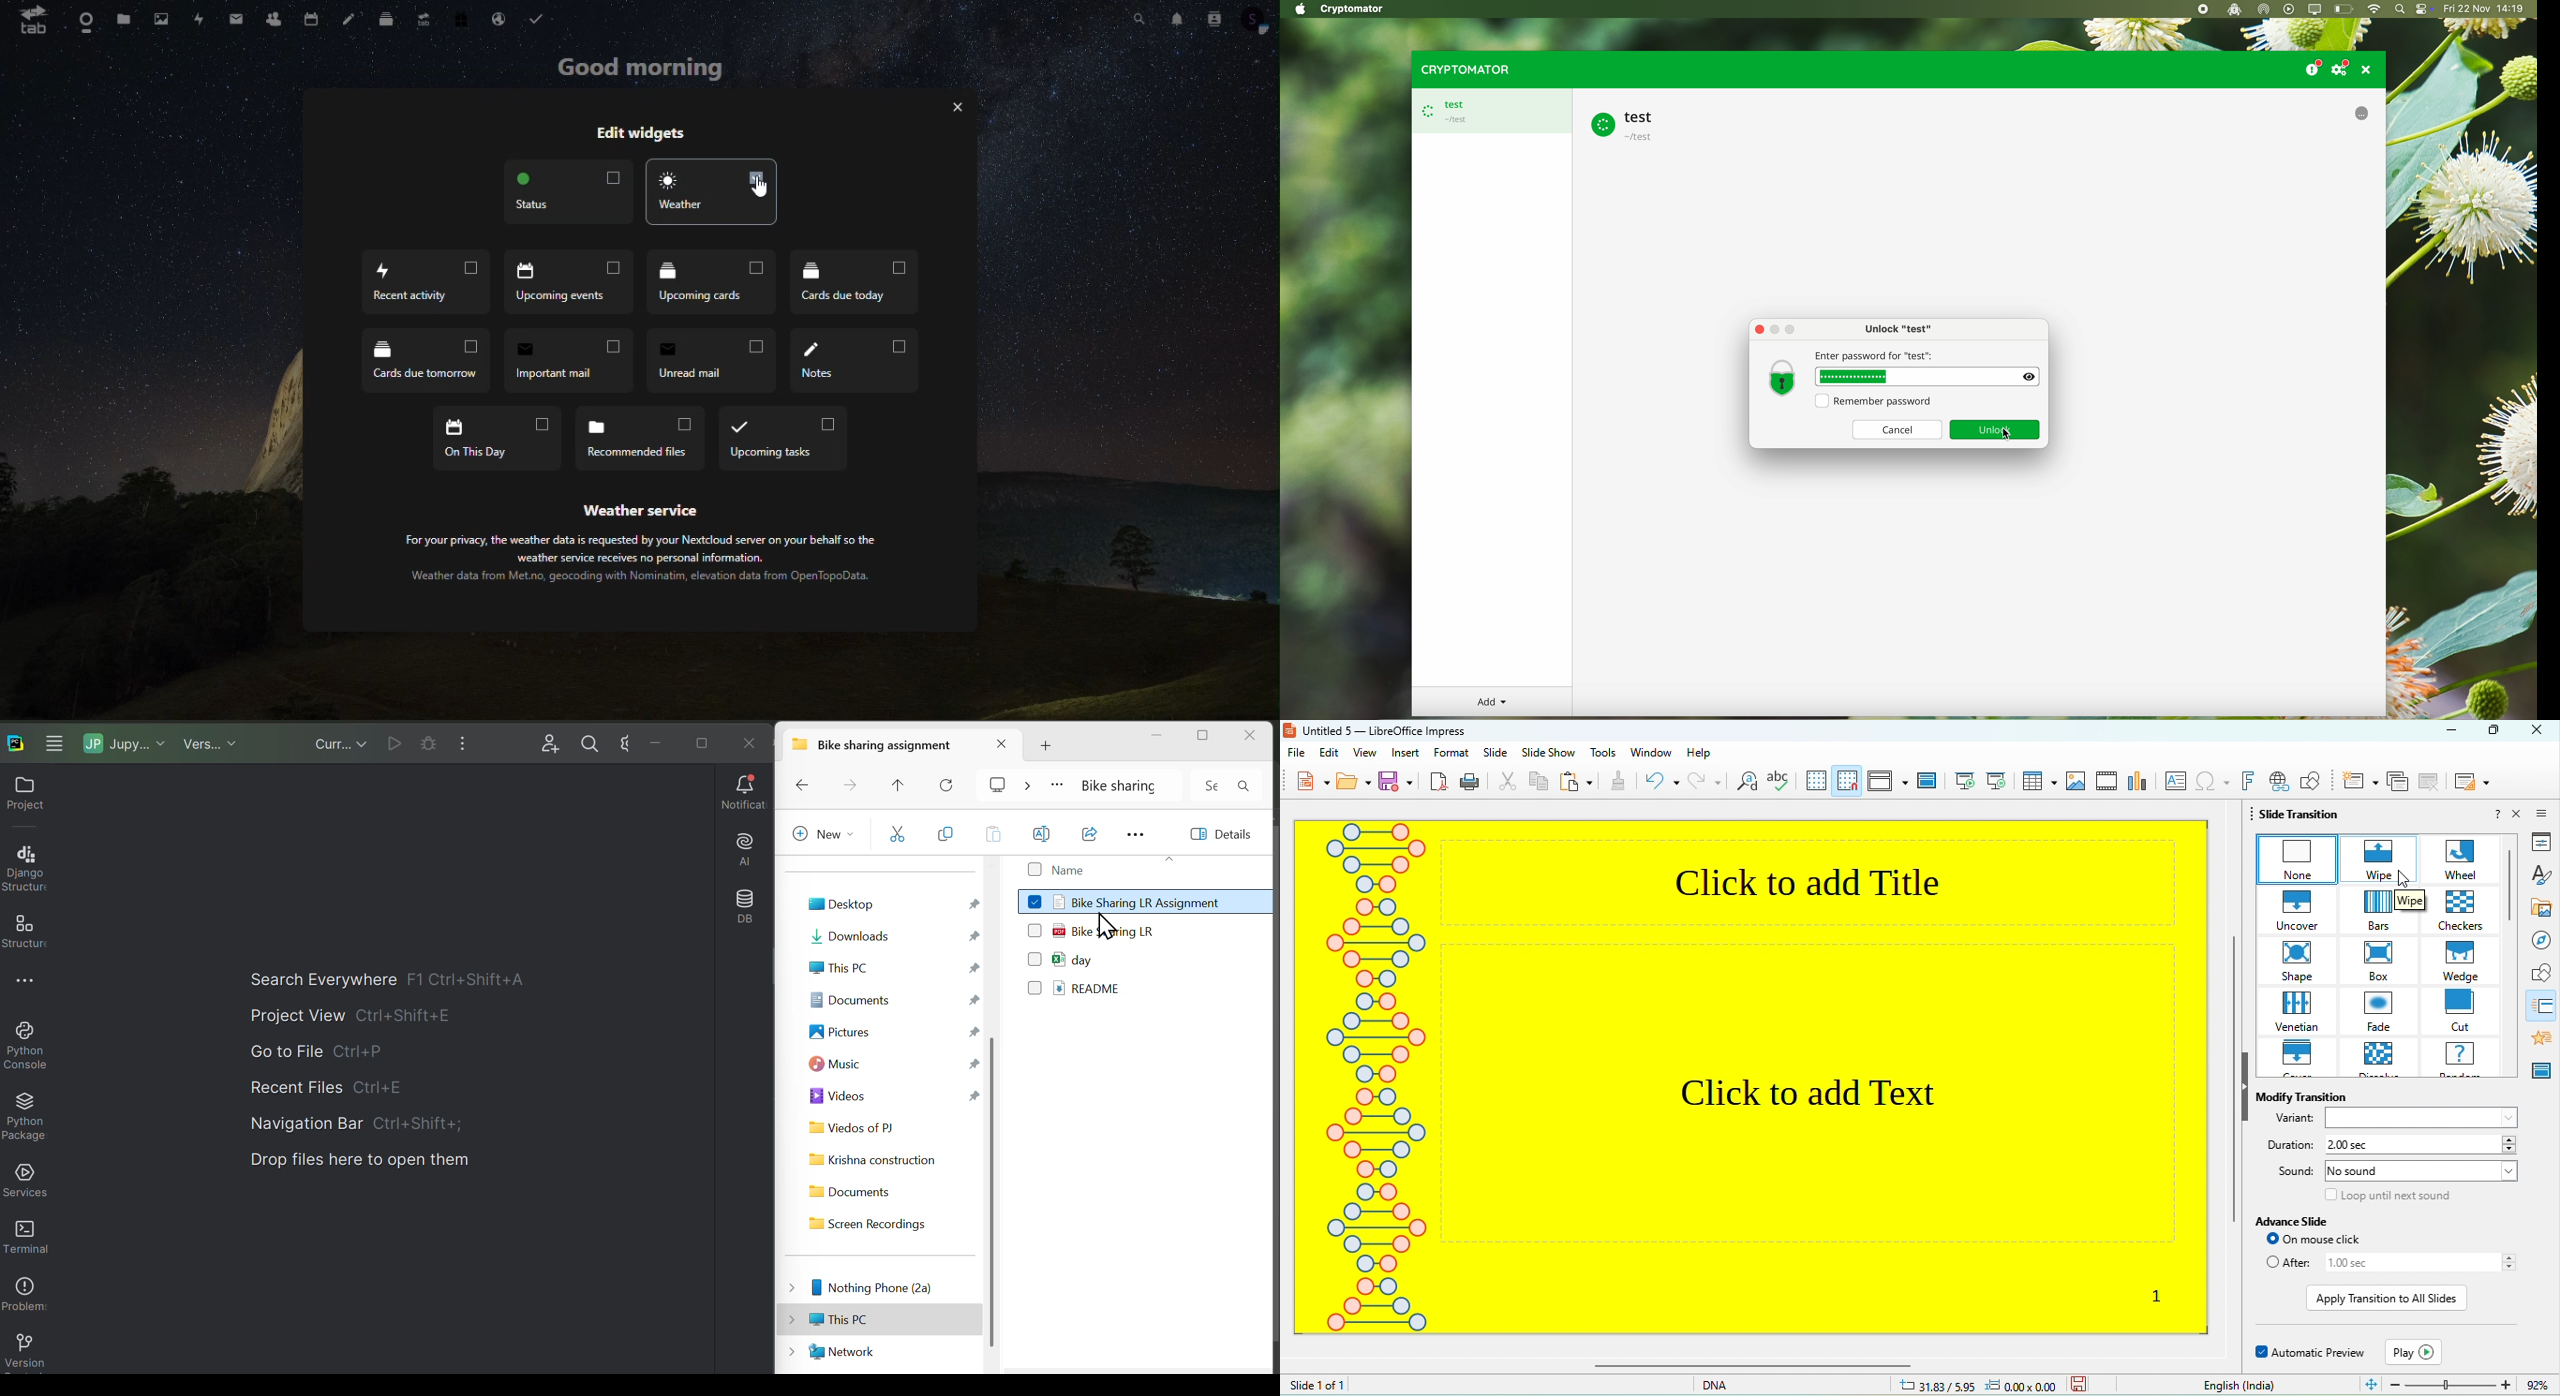 Image resolution: width=2576 pixels, height=1400 pixels. Describe the element at coordinates (2154, 1296) in the screenshot. I see `1` at that location.